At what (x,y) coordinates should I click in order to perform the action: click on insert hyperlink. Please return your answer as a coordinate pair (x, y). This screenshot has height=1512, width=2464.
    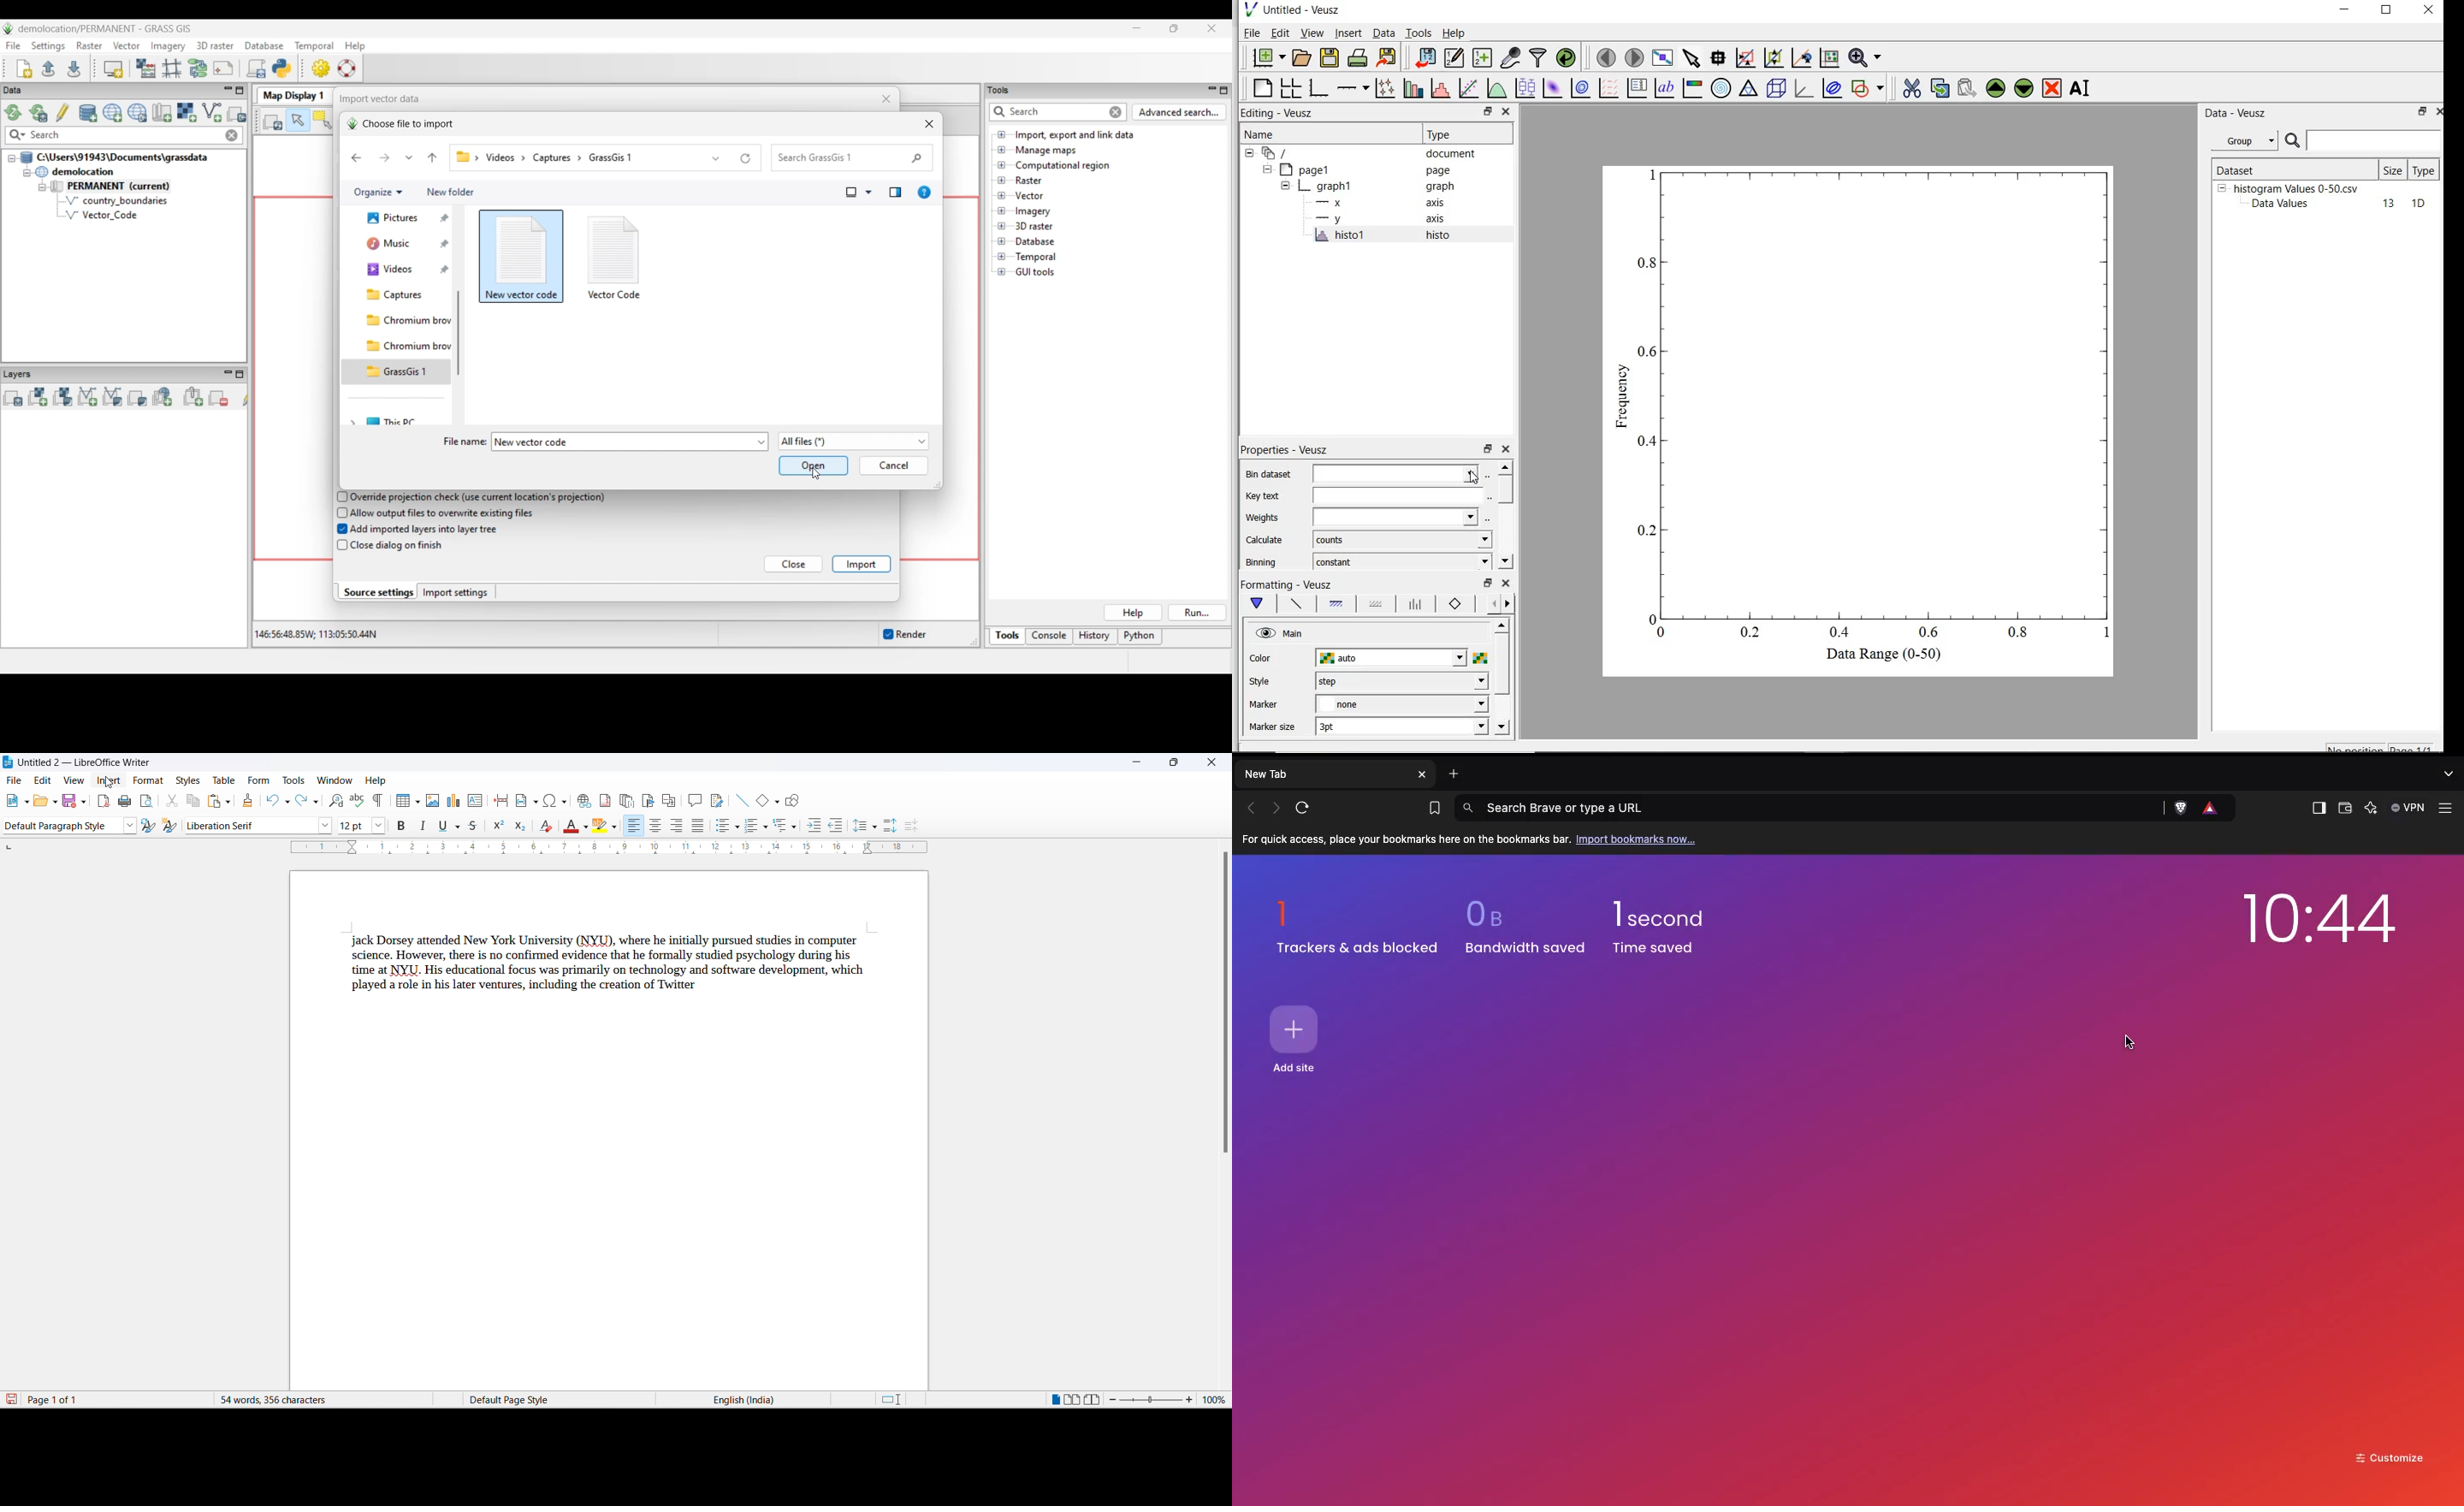
    Looking at the image, I should click on (581, 801).